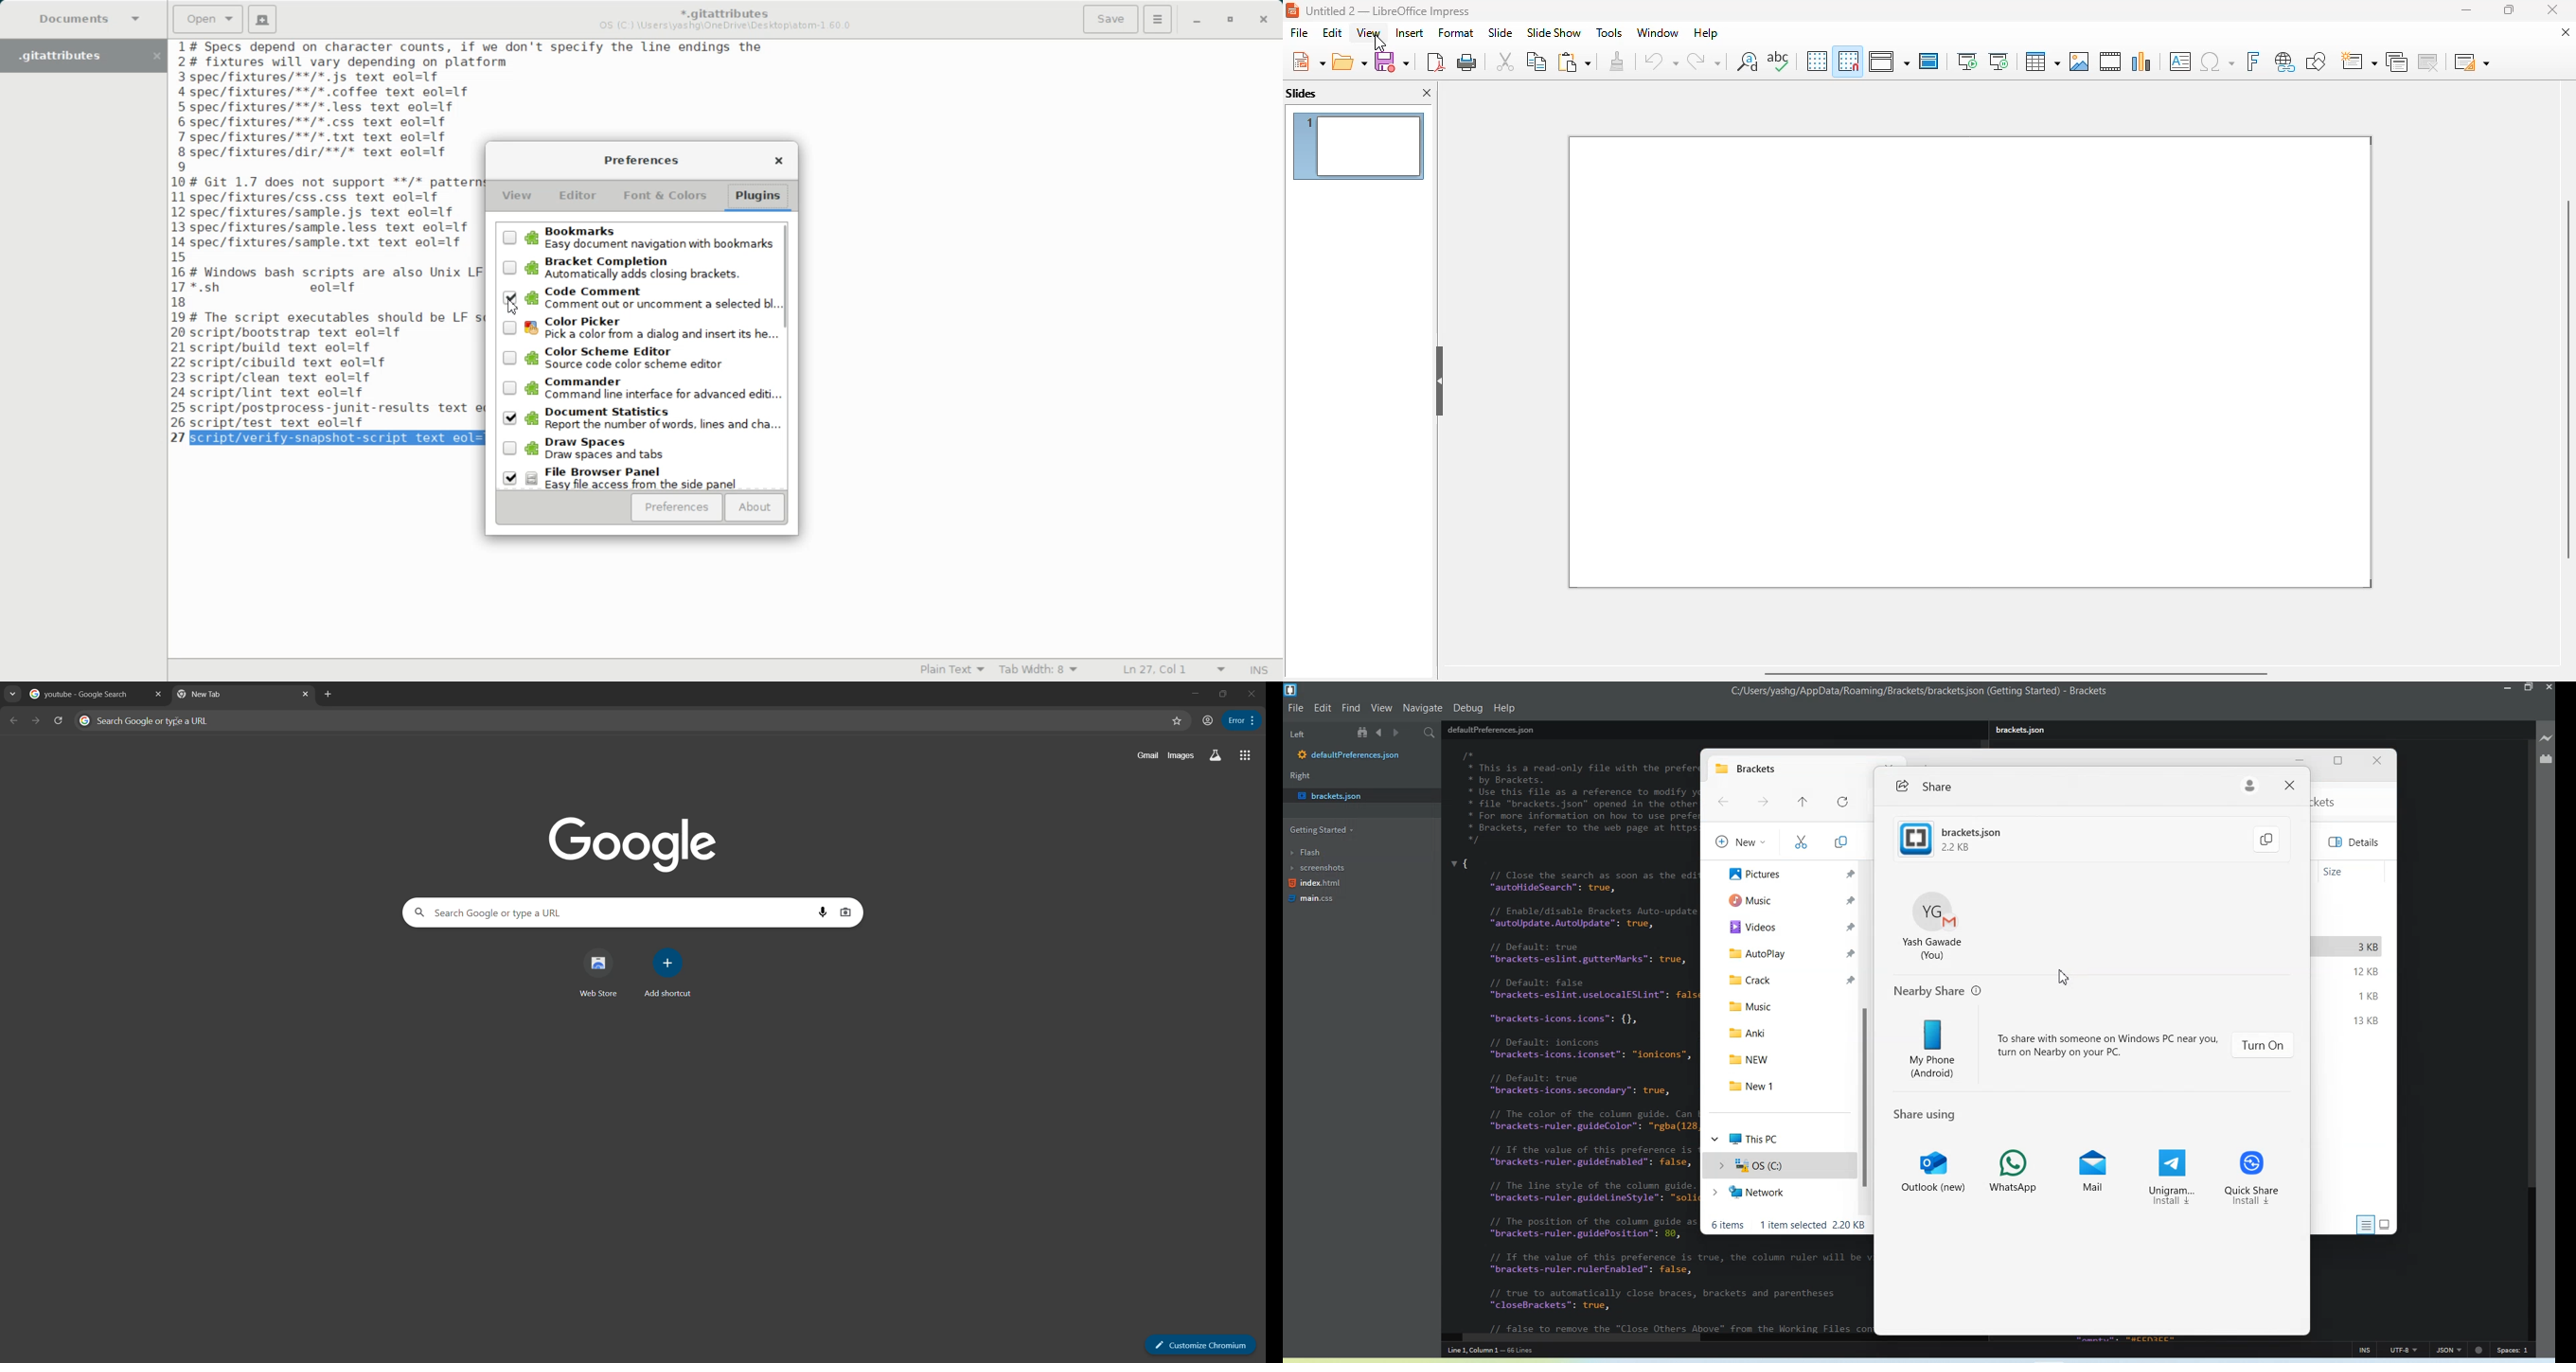 The image size is (2576, 1372). What do you see at coordinates (1423, 709) in the screenshot?
I see `Navigate` at bounding box center [1423, 709].